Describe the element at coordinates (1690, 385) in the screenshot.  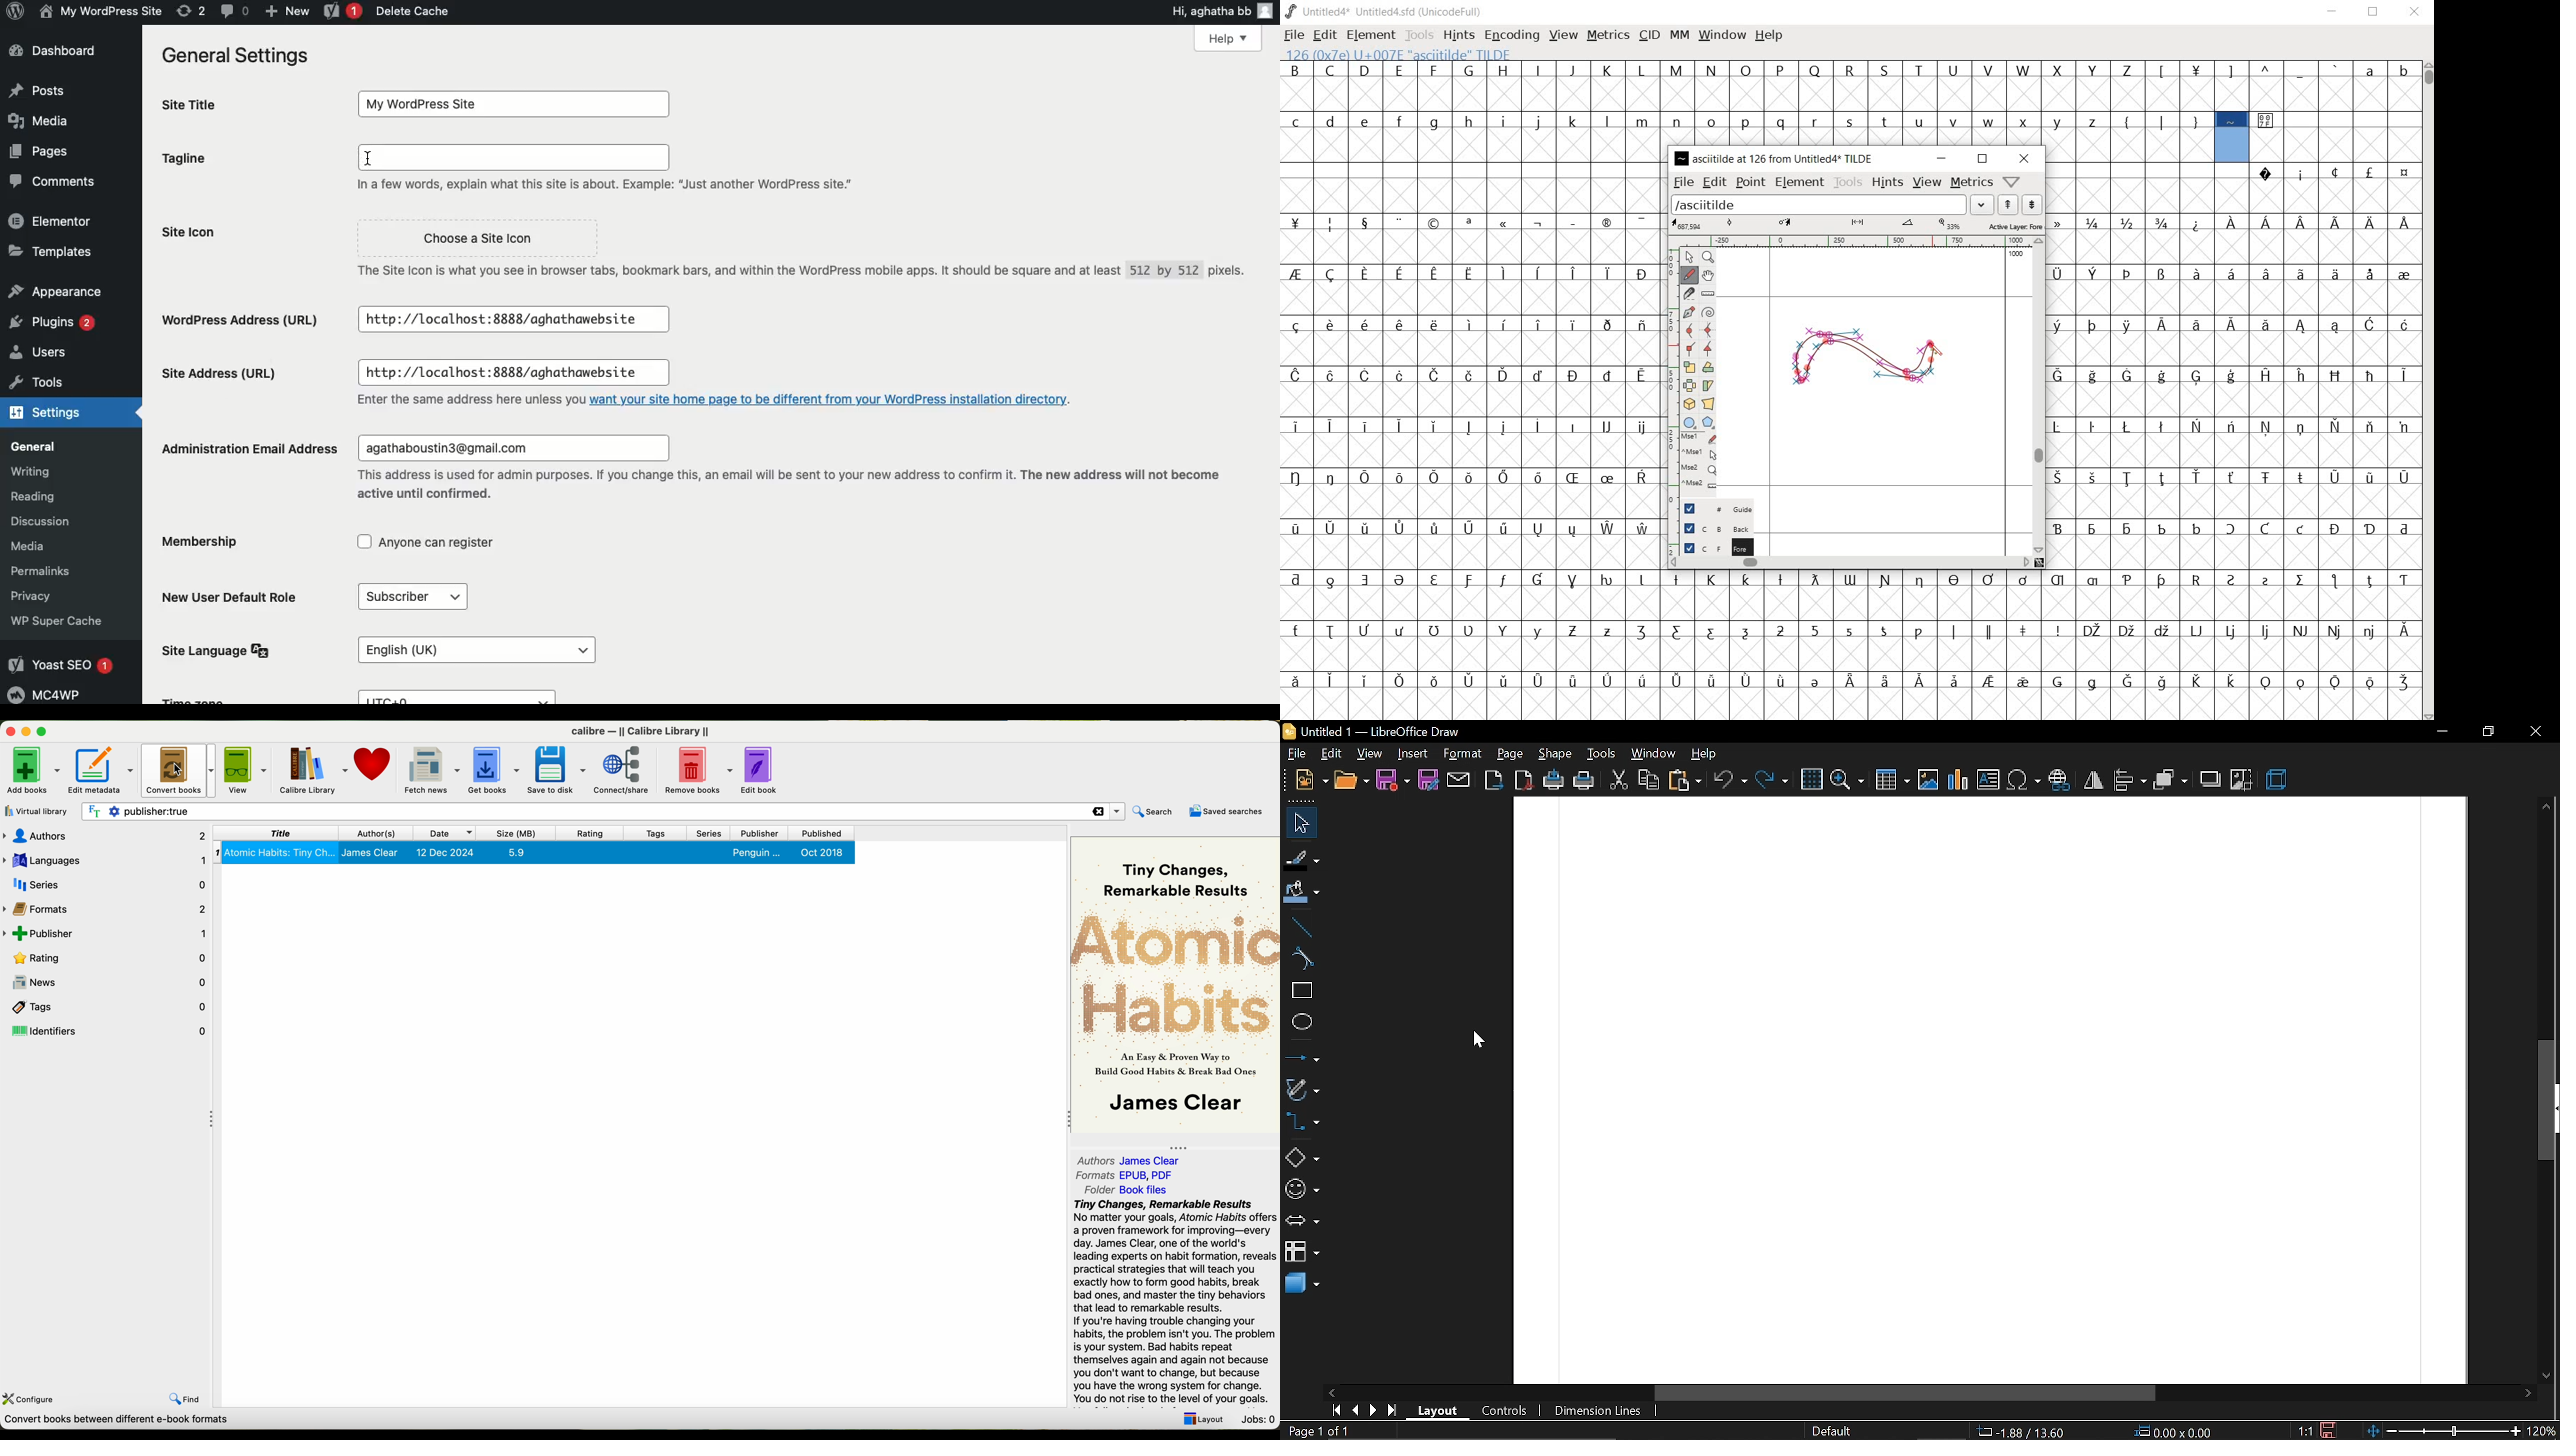
I see `flip the selection` at that location.